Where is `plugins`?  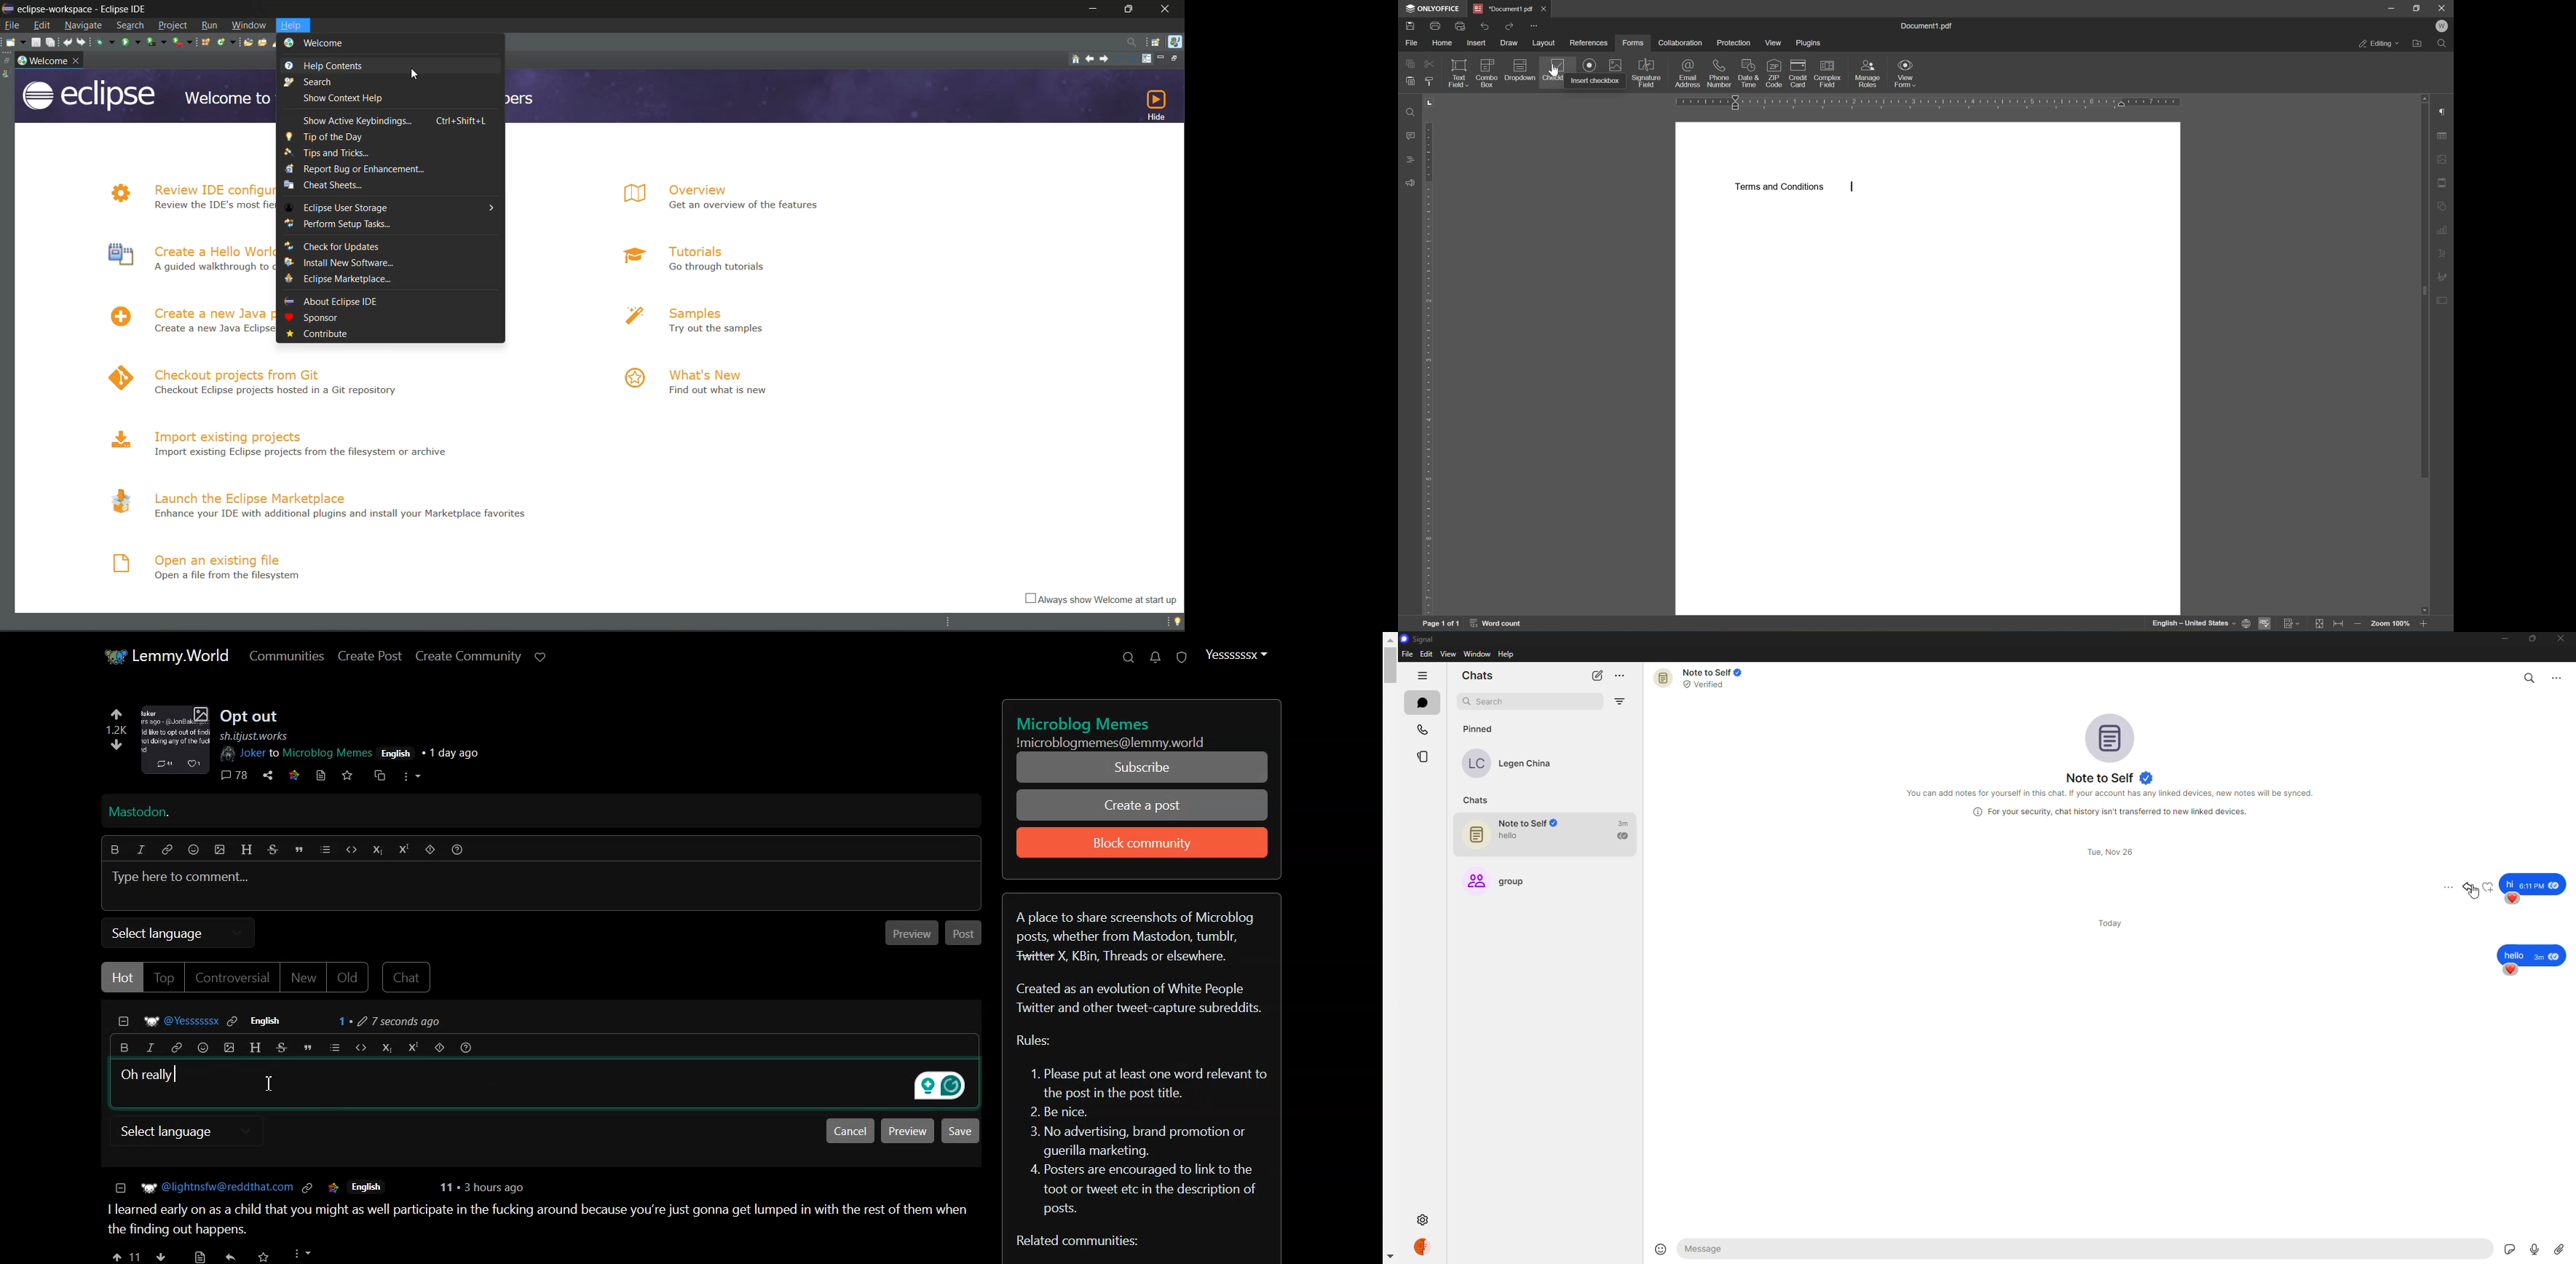
plugins is located at coordinates (1810, 43).